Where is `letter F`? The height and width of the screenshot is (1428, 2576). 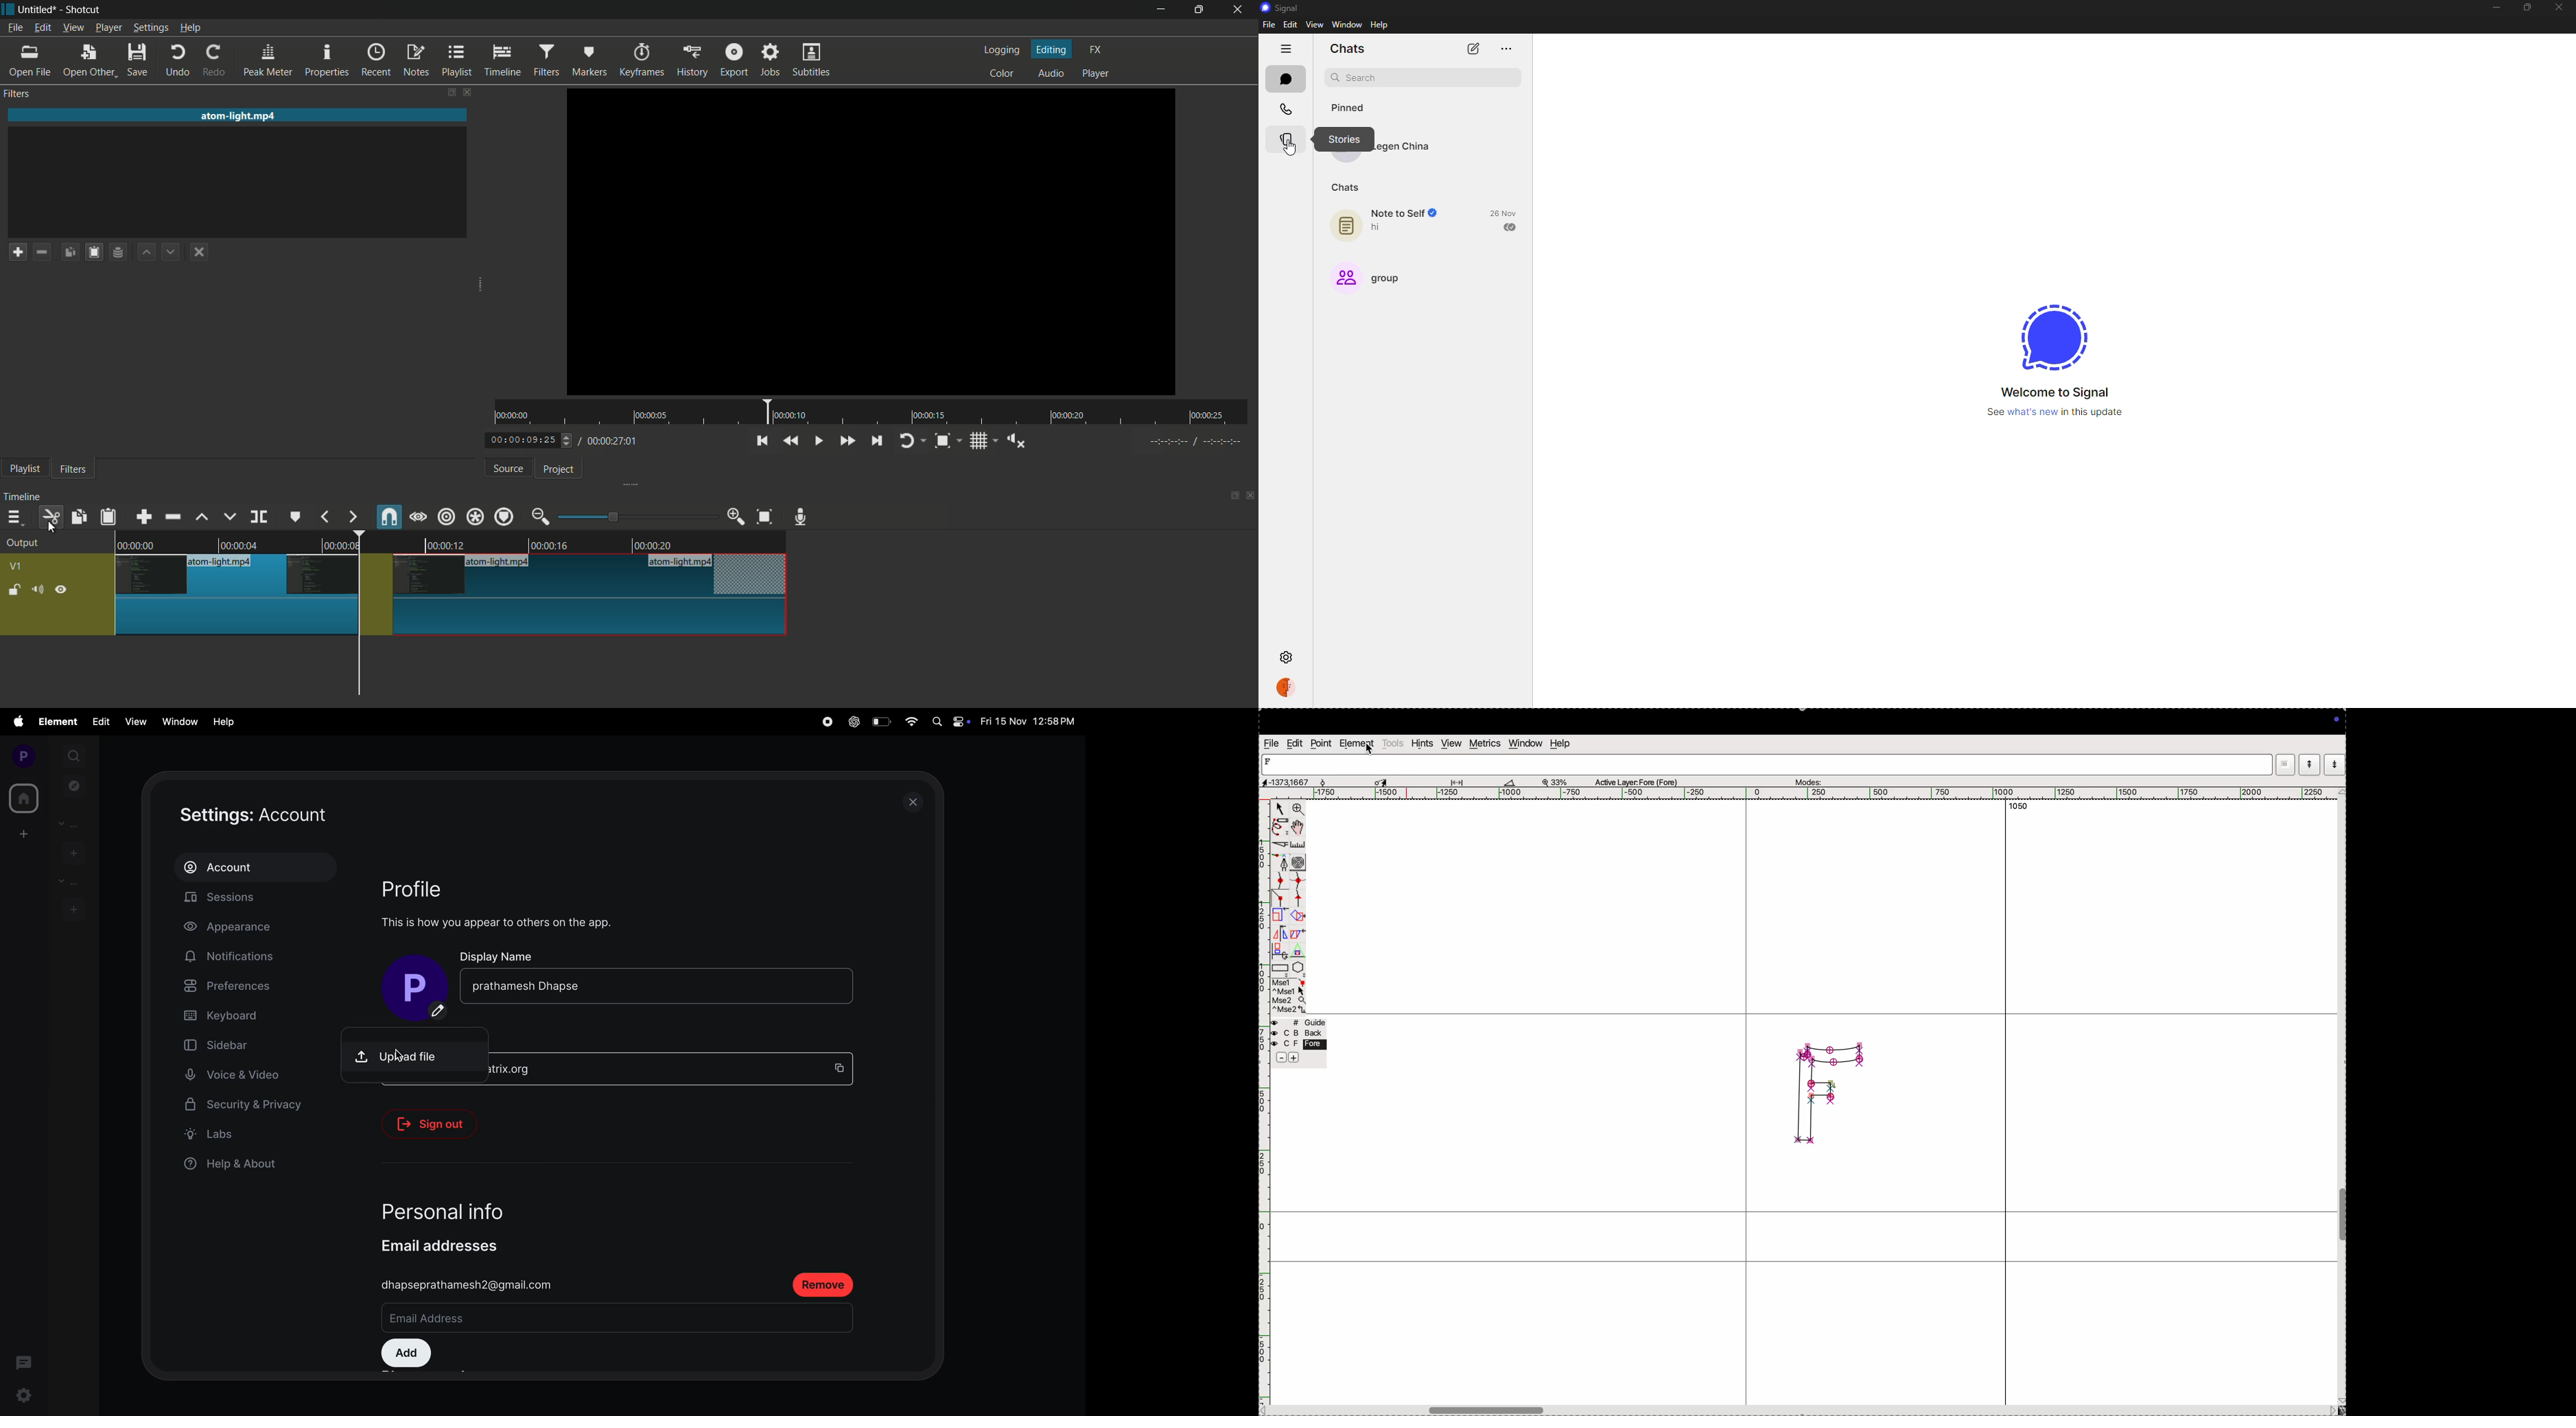 letter F is located at coordinates (1267, 761).